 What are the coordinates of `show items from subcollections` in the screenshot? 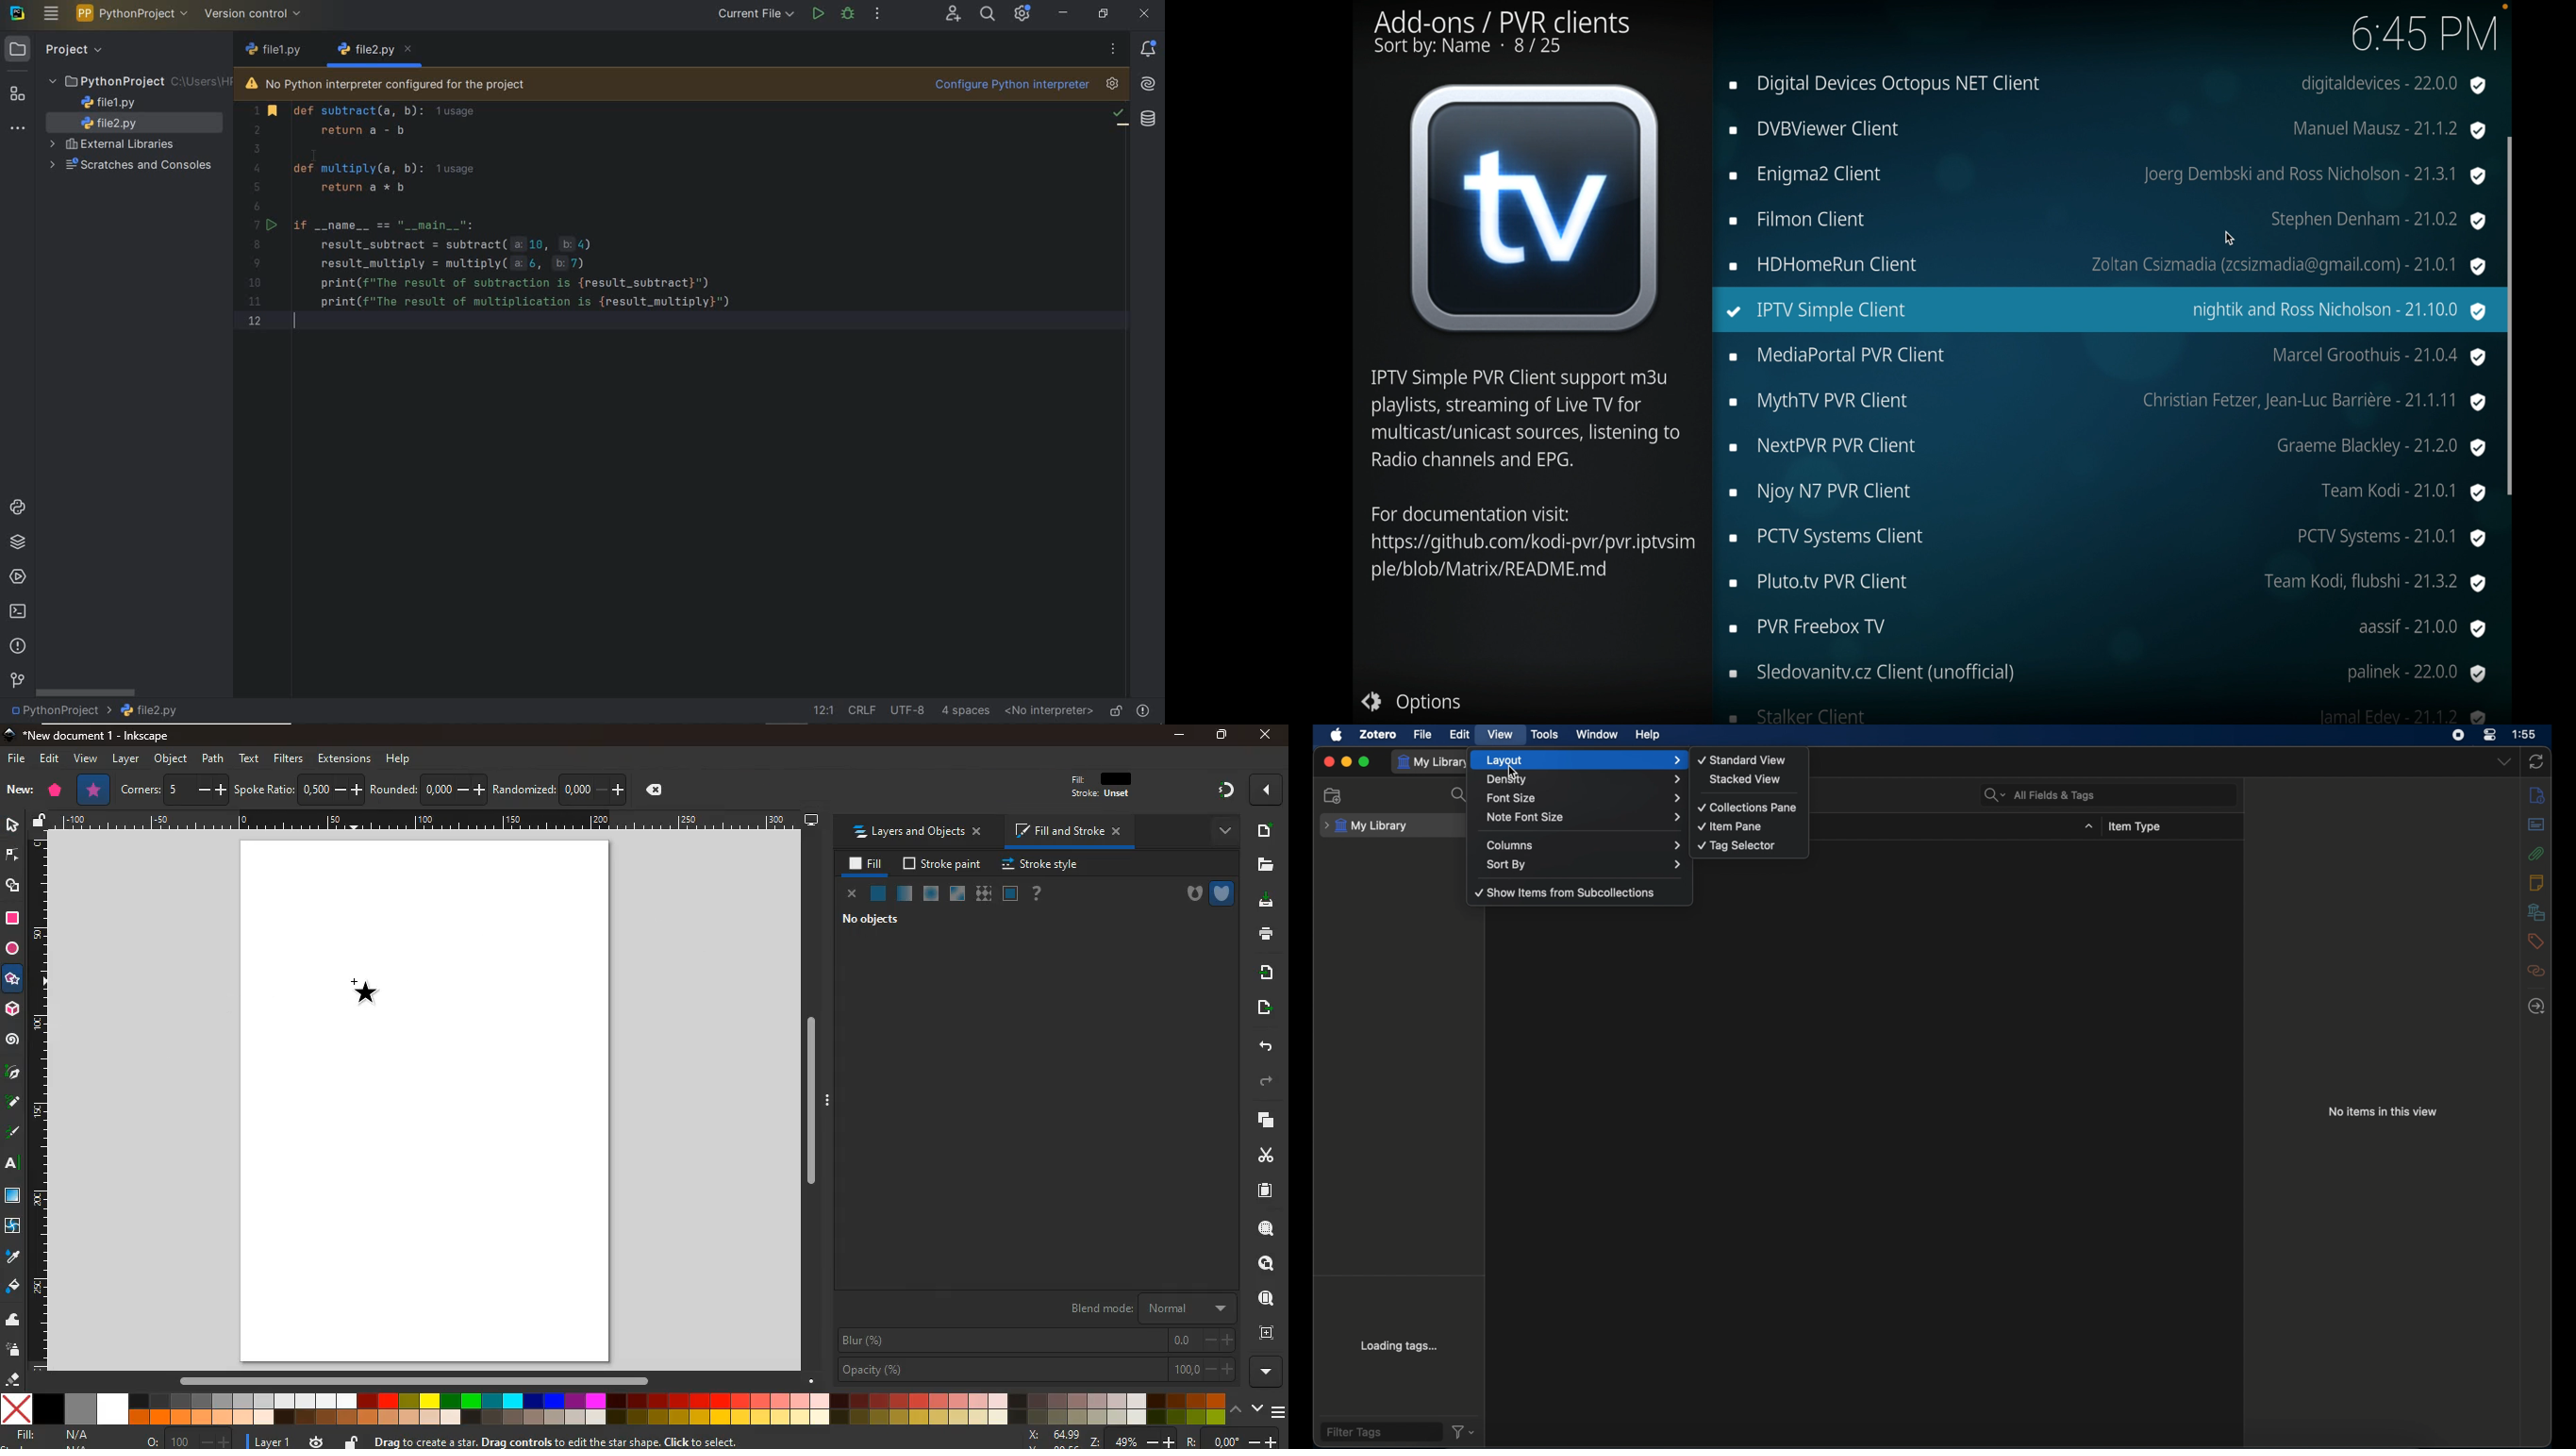 It's located at (1565, 893).